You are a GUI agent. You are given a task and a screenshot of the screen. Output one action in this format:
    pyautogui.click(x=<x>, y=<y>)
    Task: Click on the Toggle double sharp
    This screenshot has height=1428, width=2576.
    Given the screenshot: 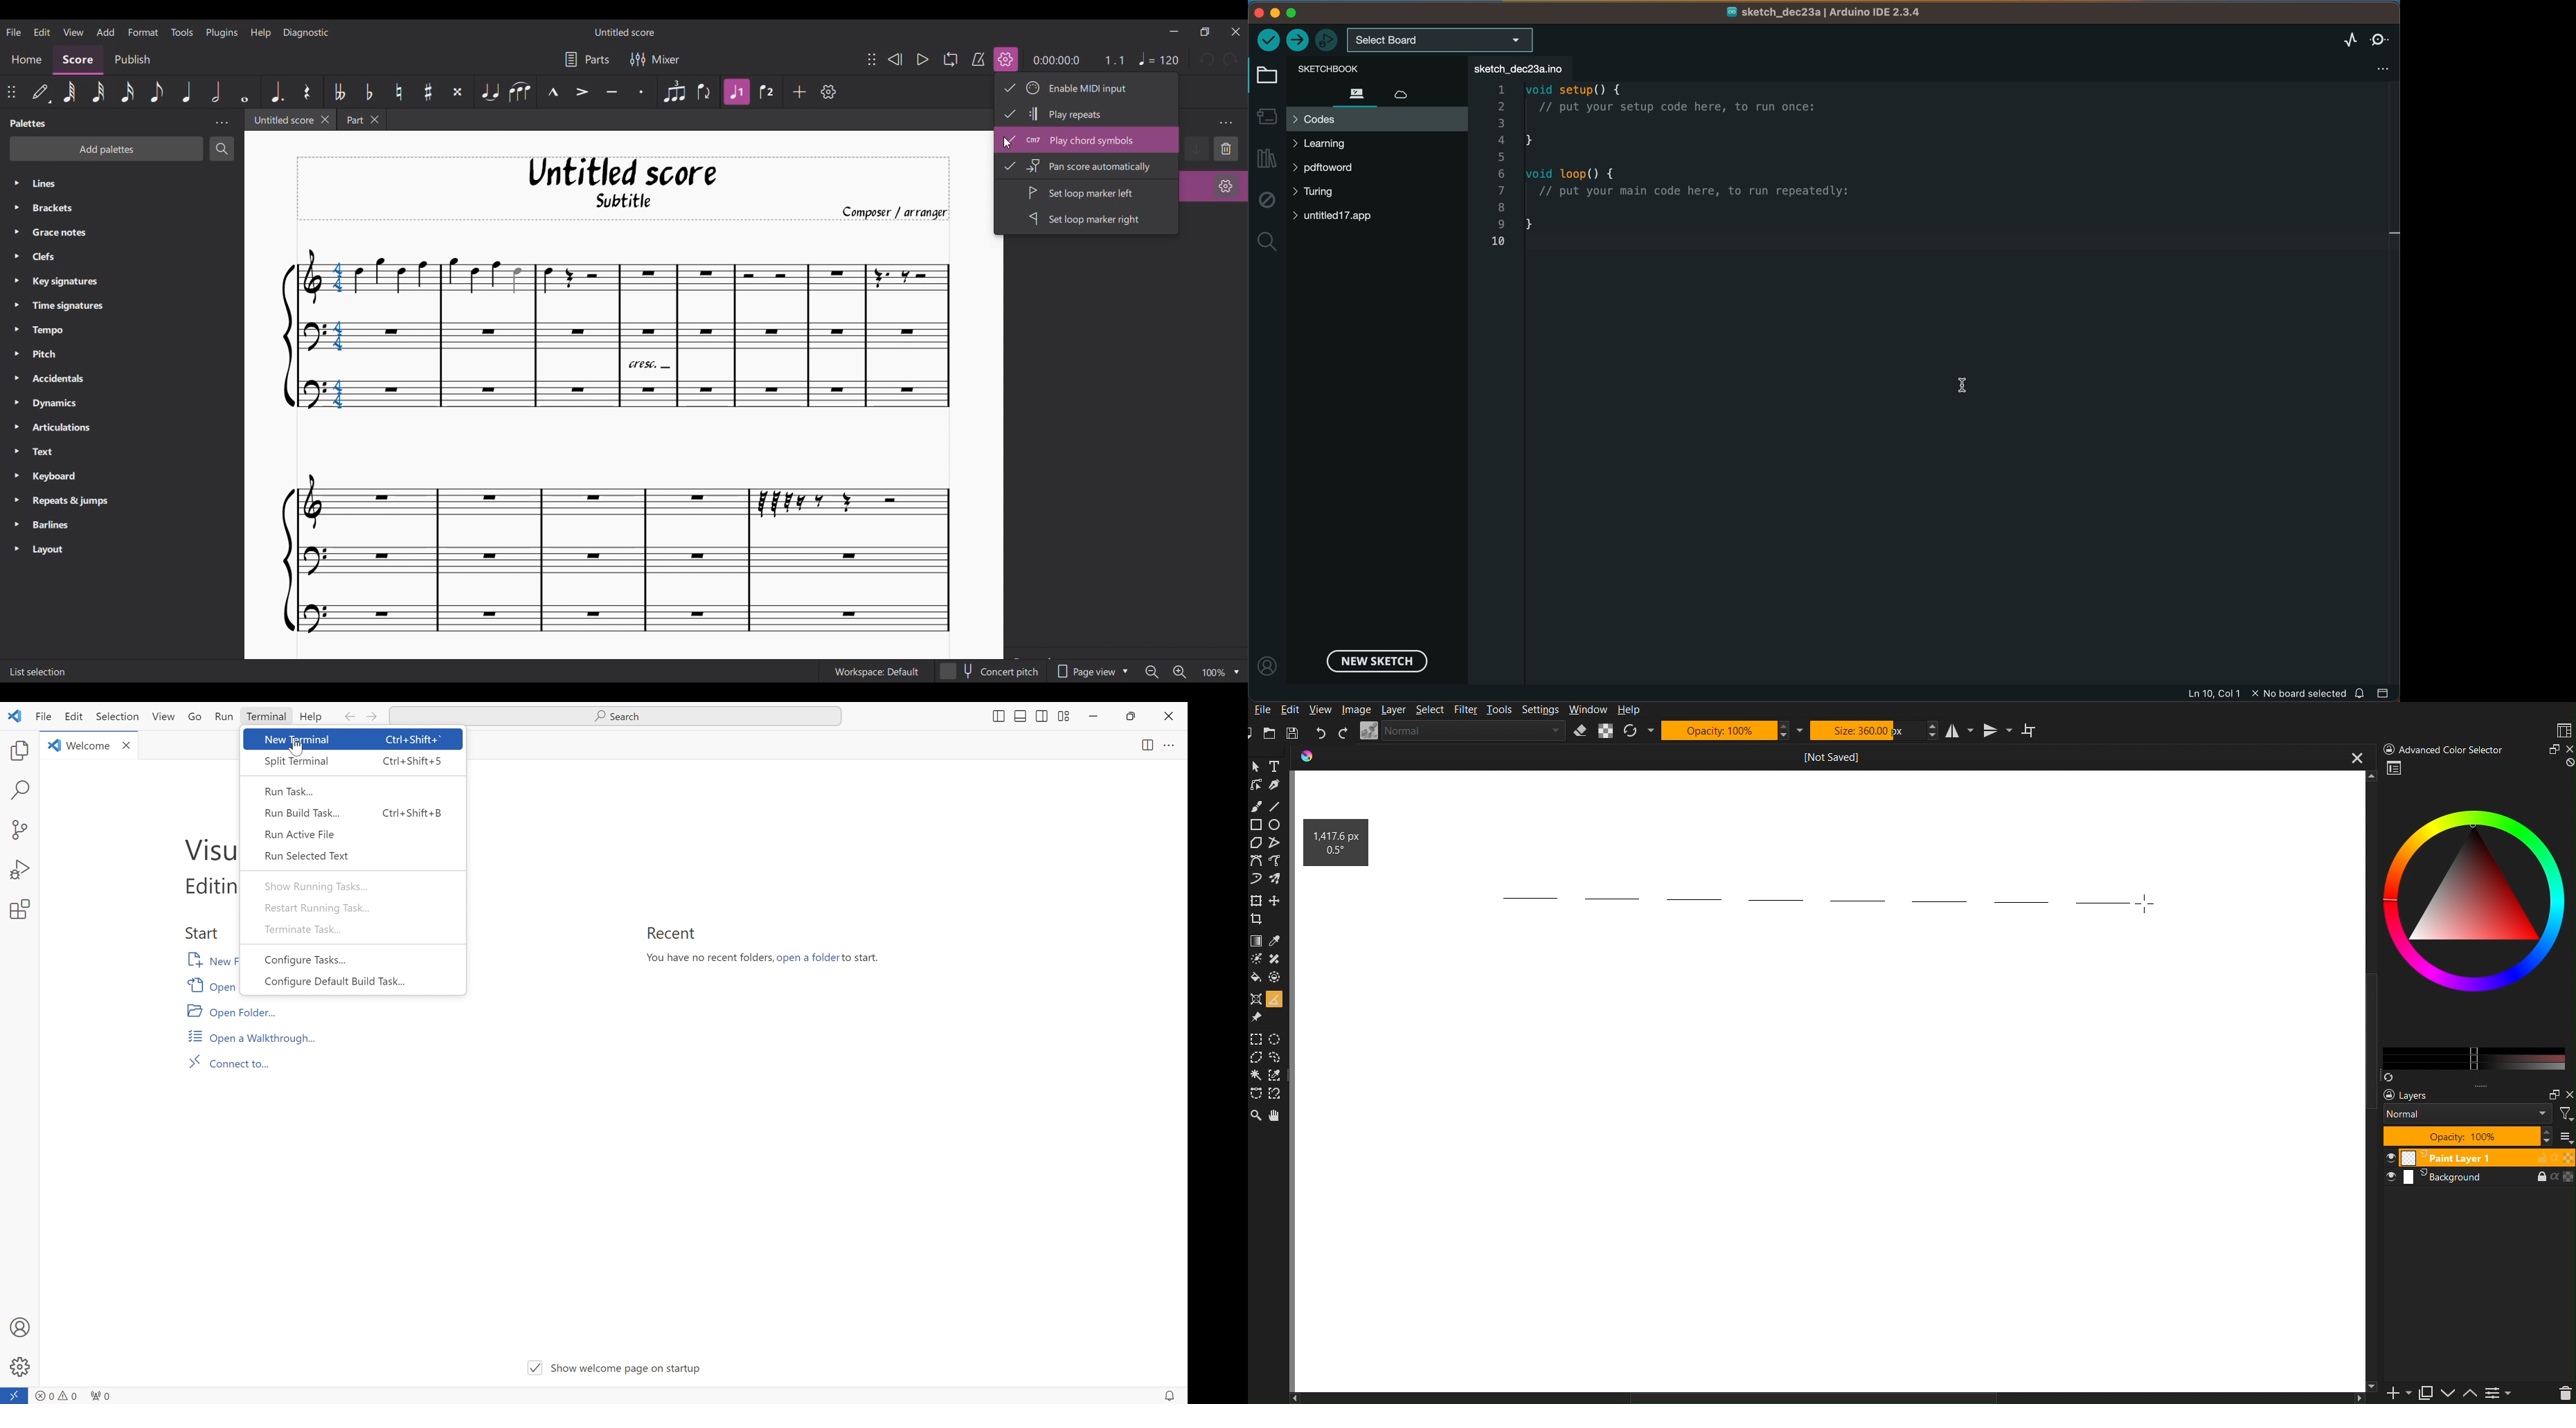 What is the action you would take?
    pyautogui.click(x=458, y=92)
    